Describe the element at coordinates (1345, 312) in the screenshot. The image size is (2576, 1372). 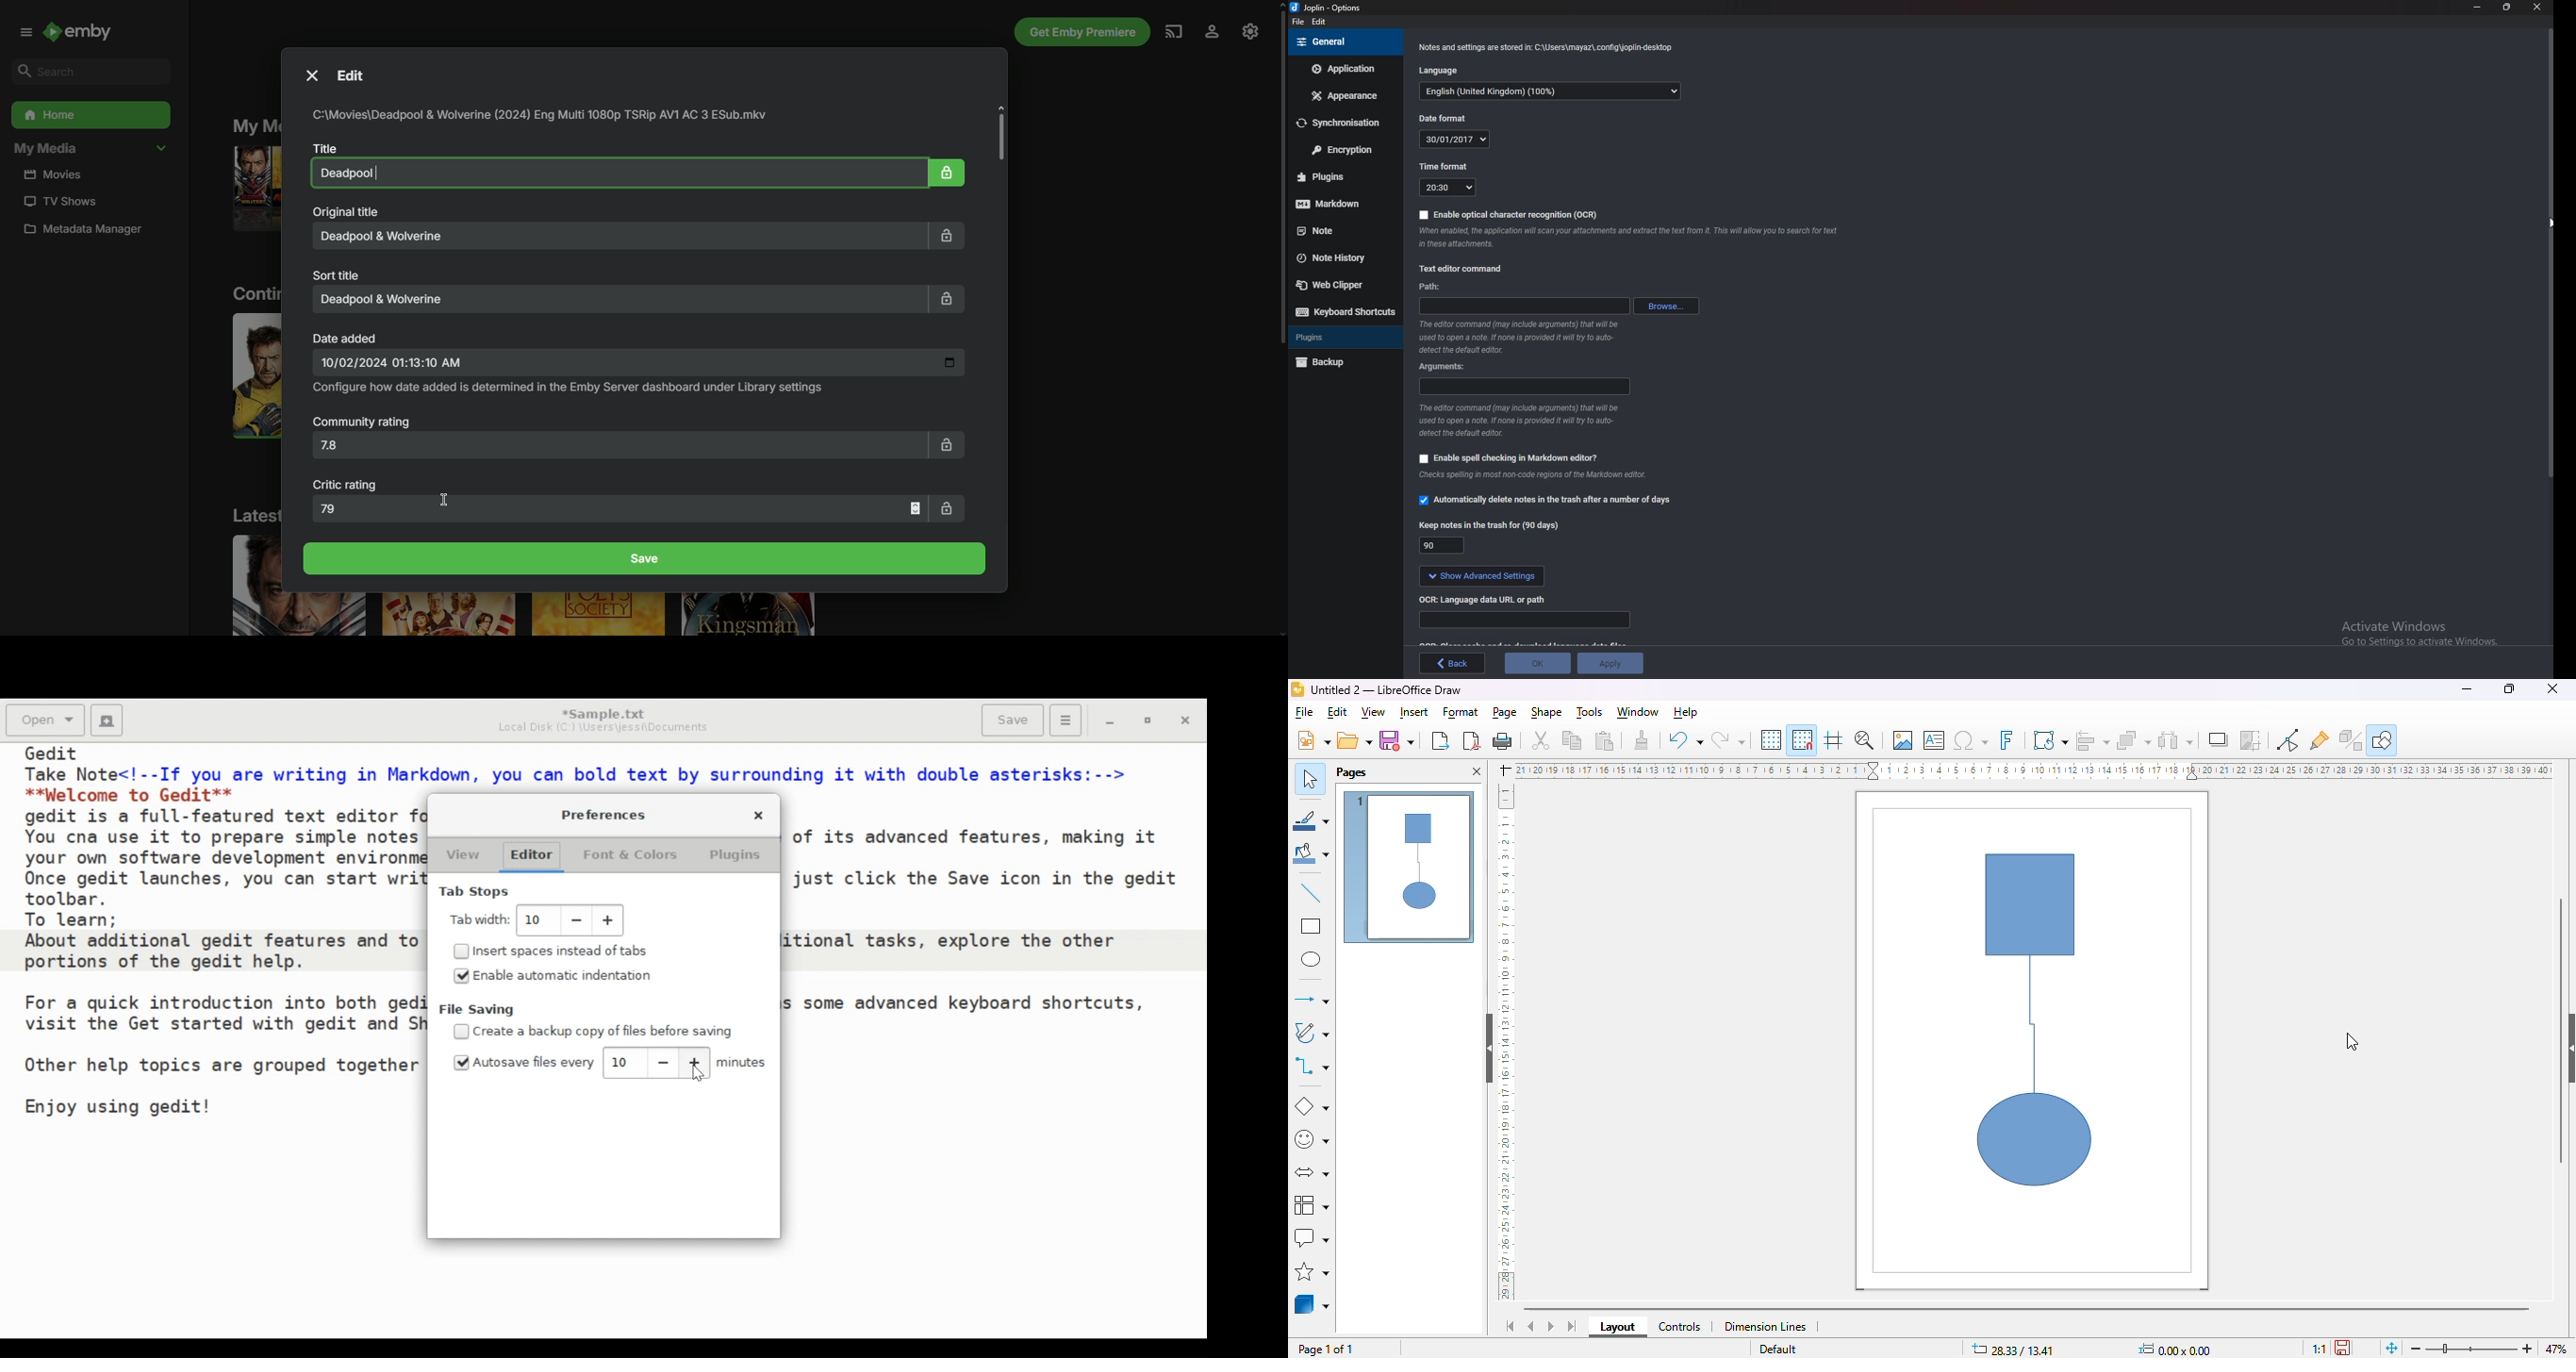
I see `Keyboard shortcuts` at that location.